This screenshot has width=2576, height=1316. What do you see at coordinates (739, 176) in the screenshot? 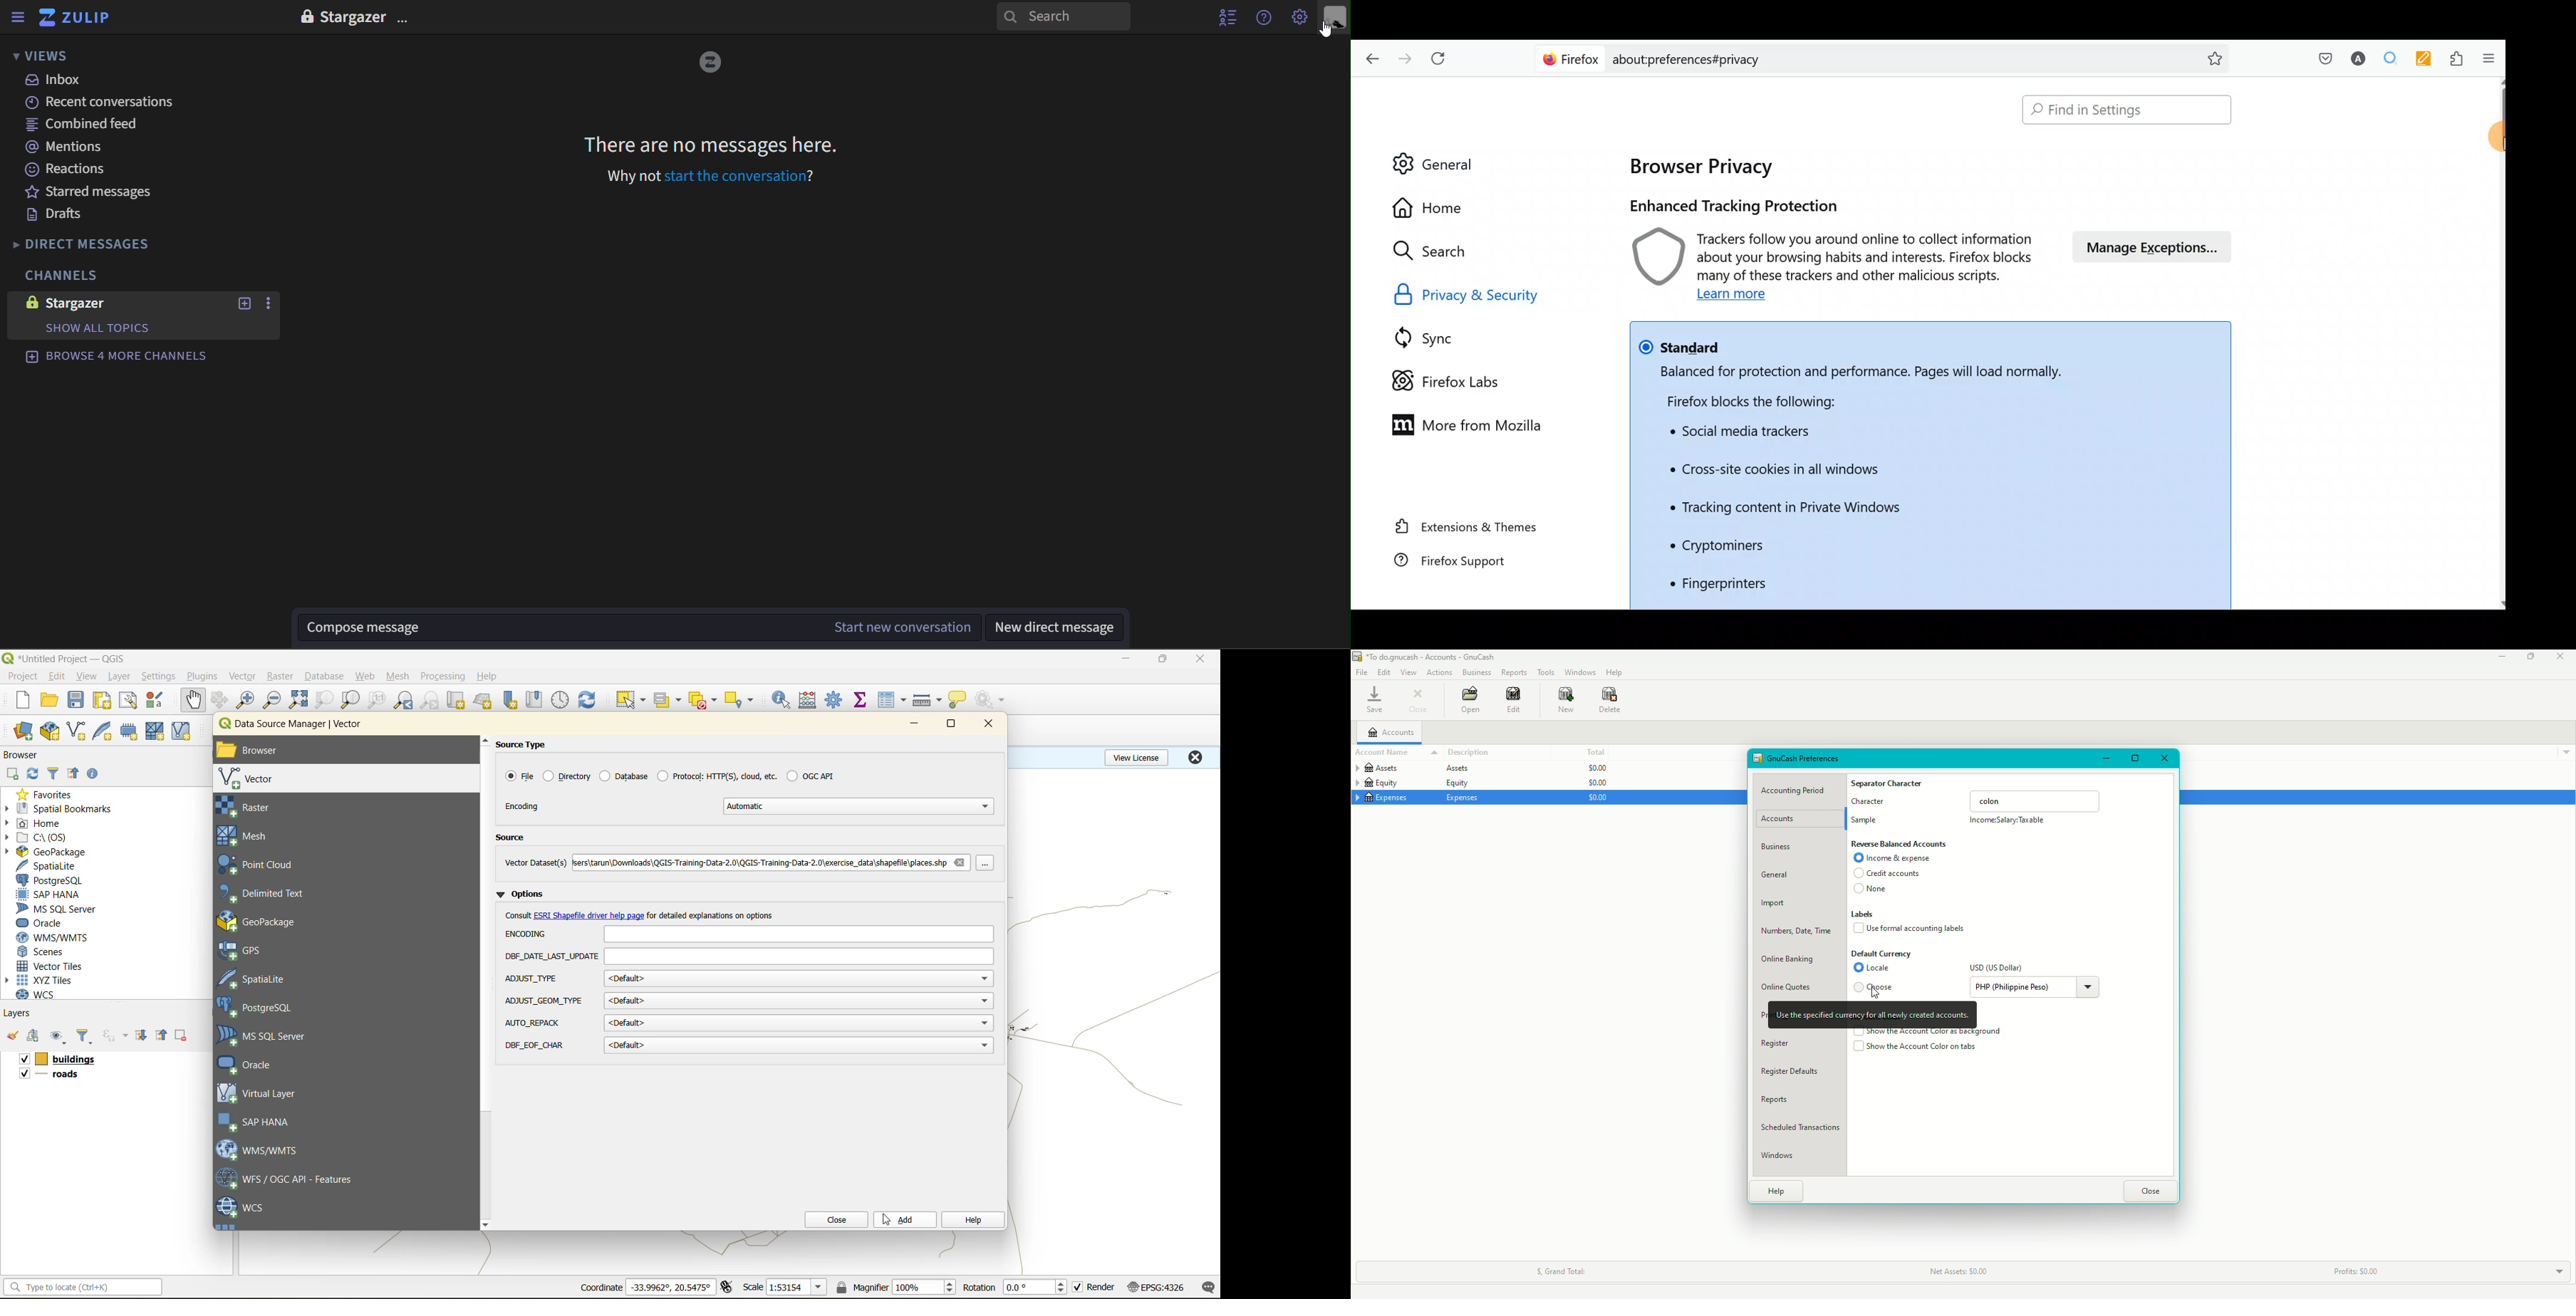
I see `Start the conversation` at bounding box center [739, 176].